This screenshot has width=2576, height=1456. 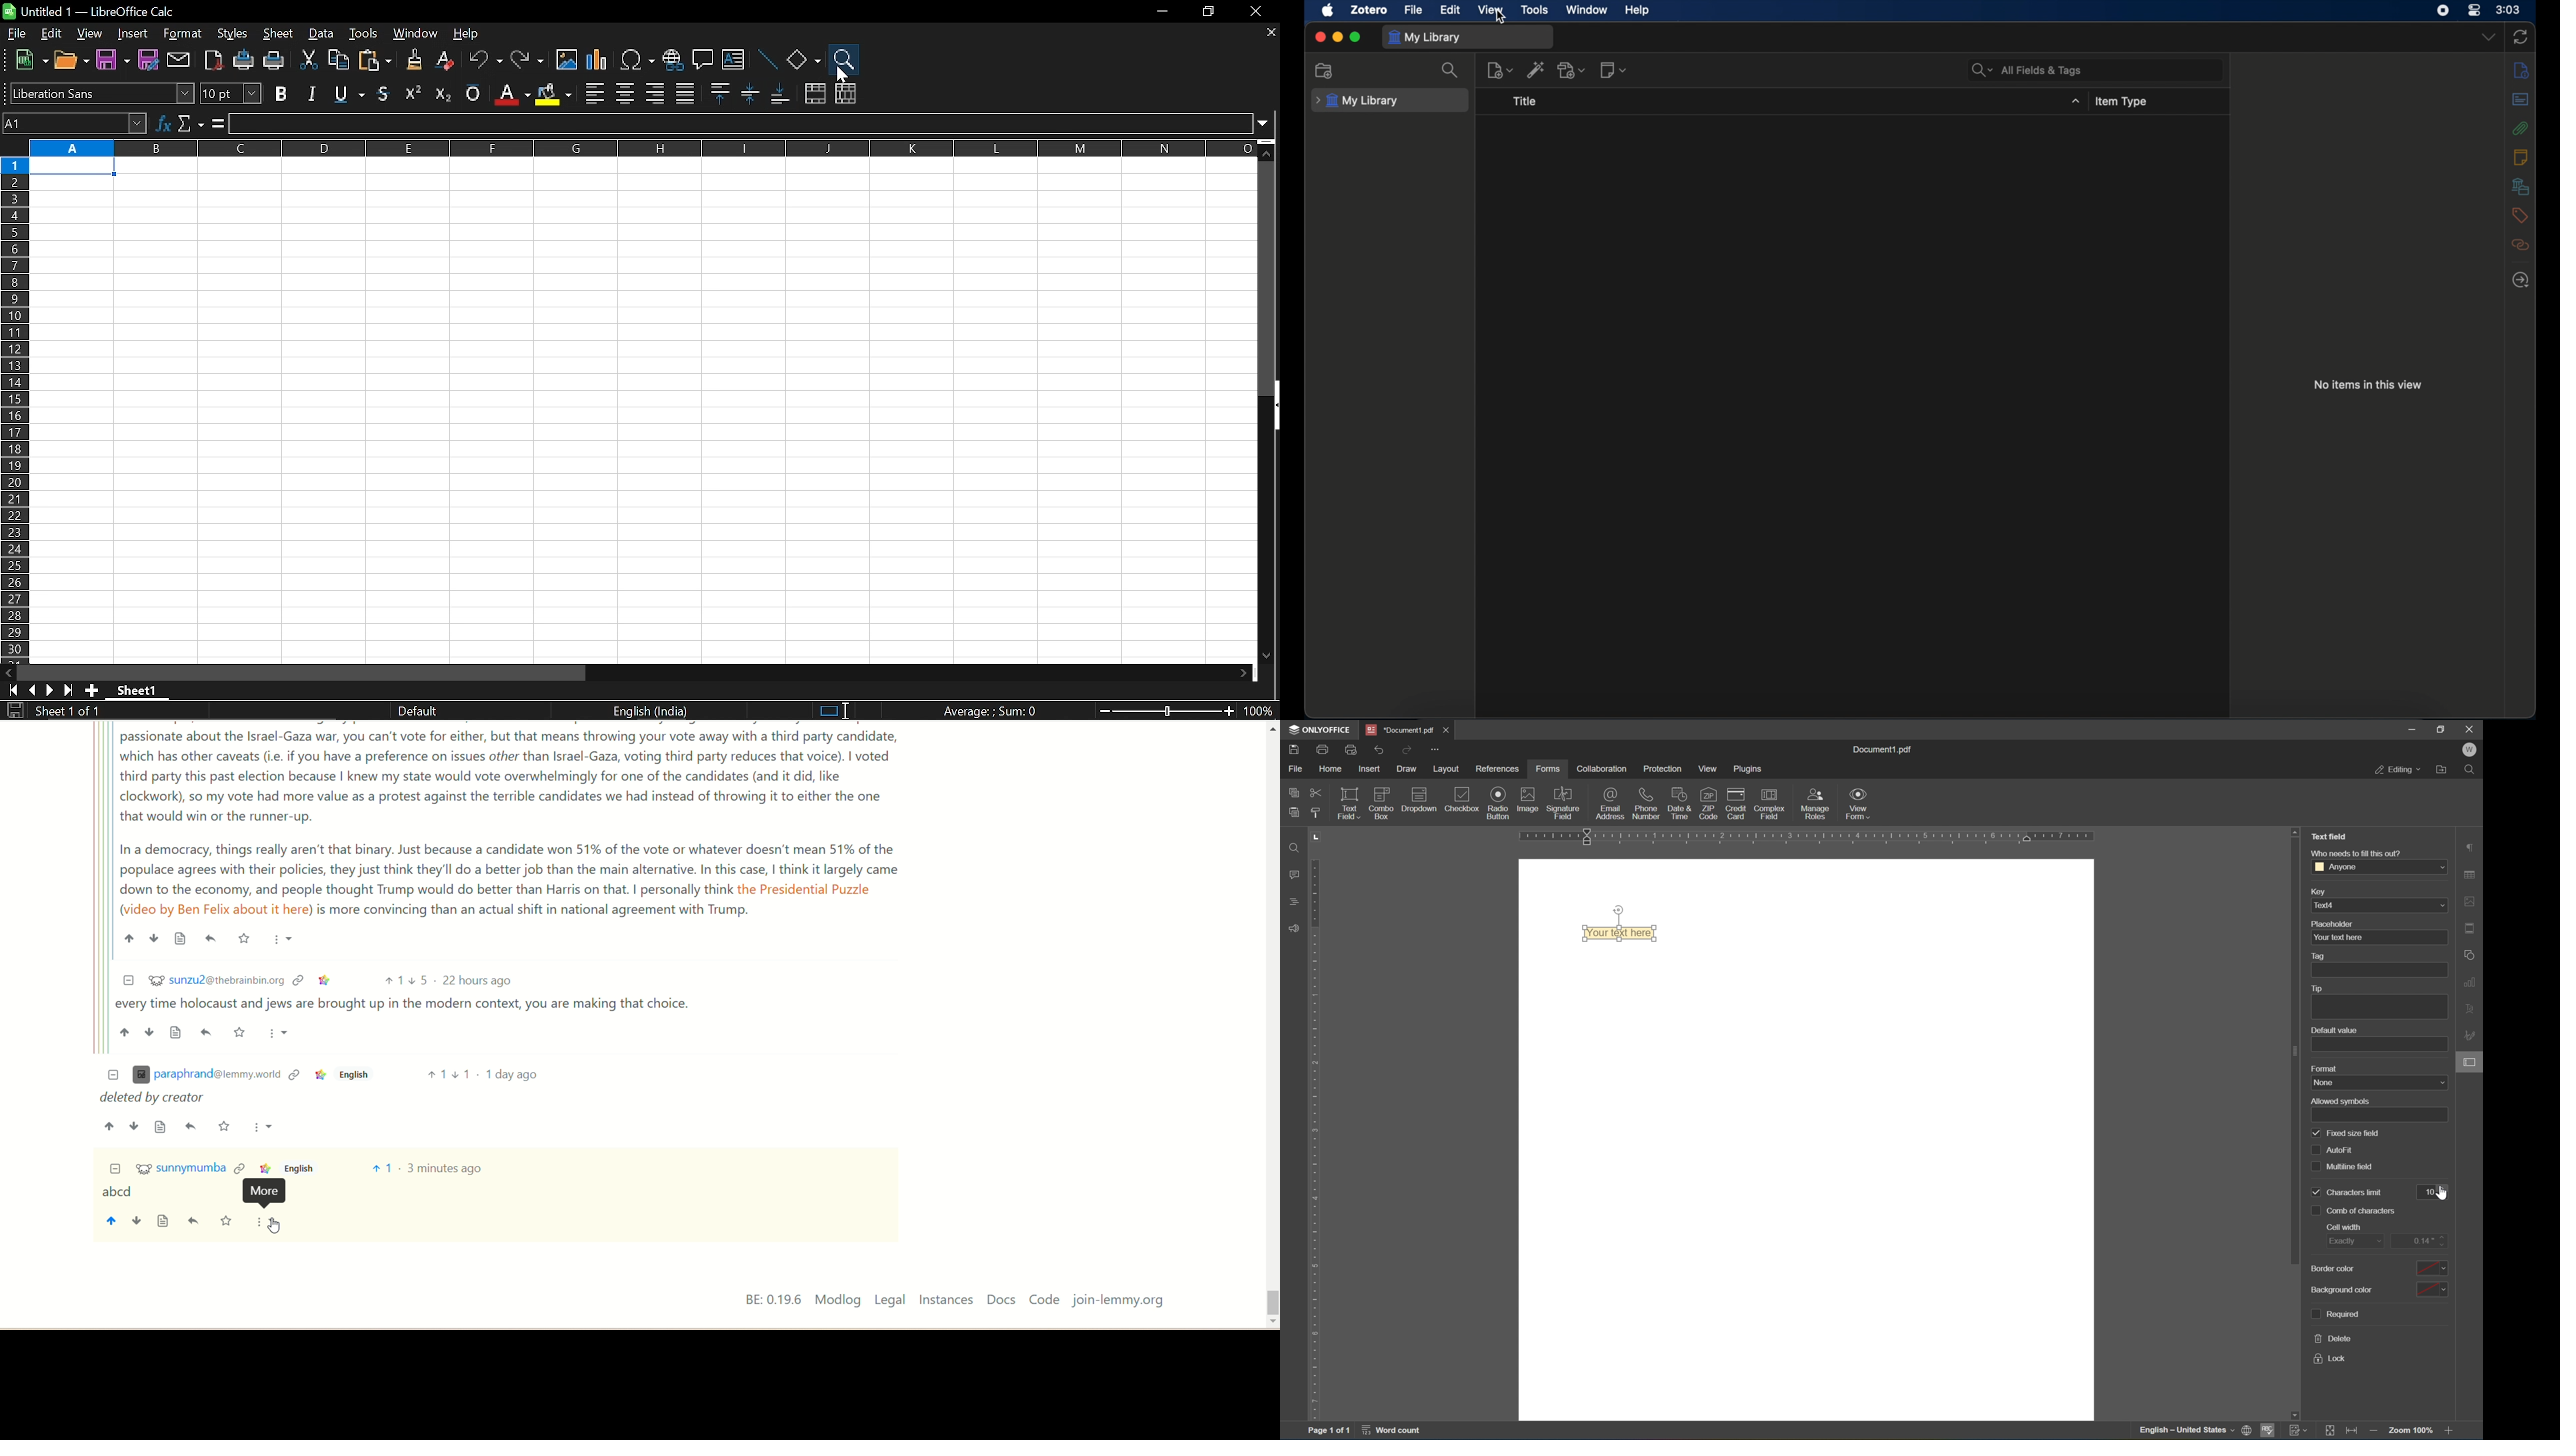 I want to click on signature settings, so click(x=2471, y=1036).